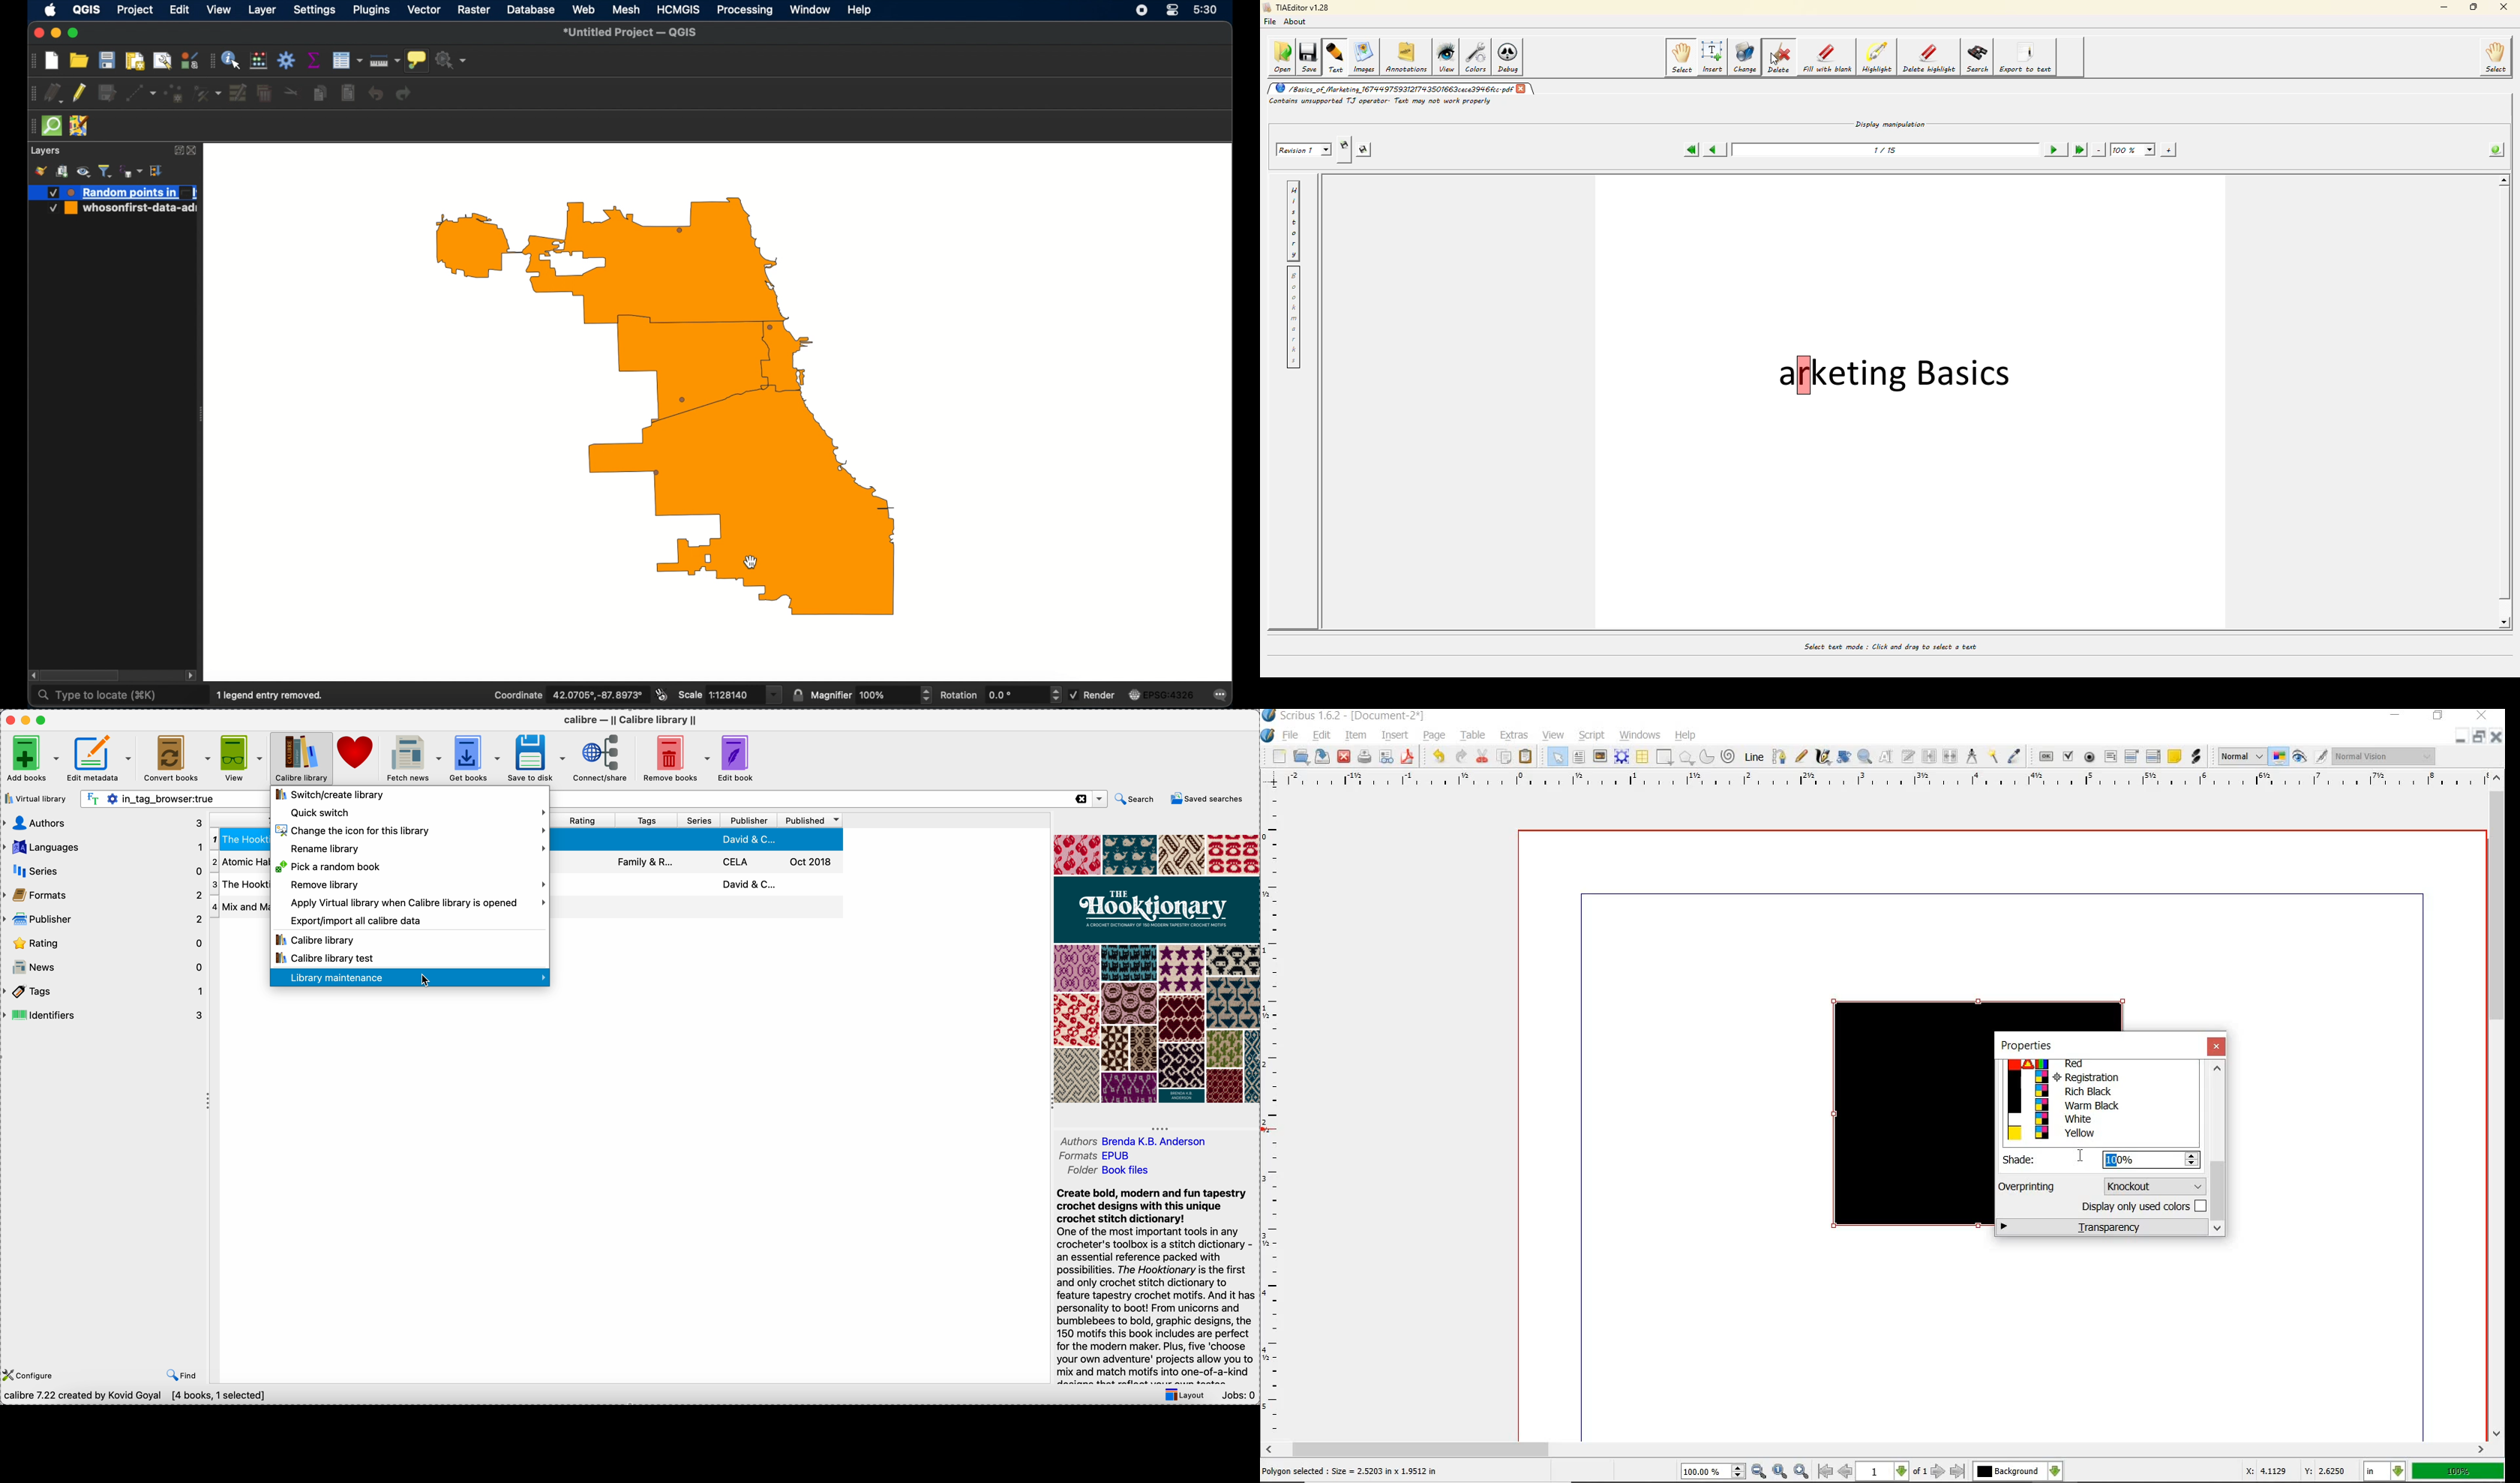  Describe the element at coordinates (1593, 736) in the screenshot. I see `script` at that location.